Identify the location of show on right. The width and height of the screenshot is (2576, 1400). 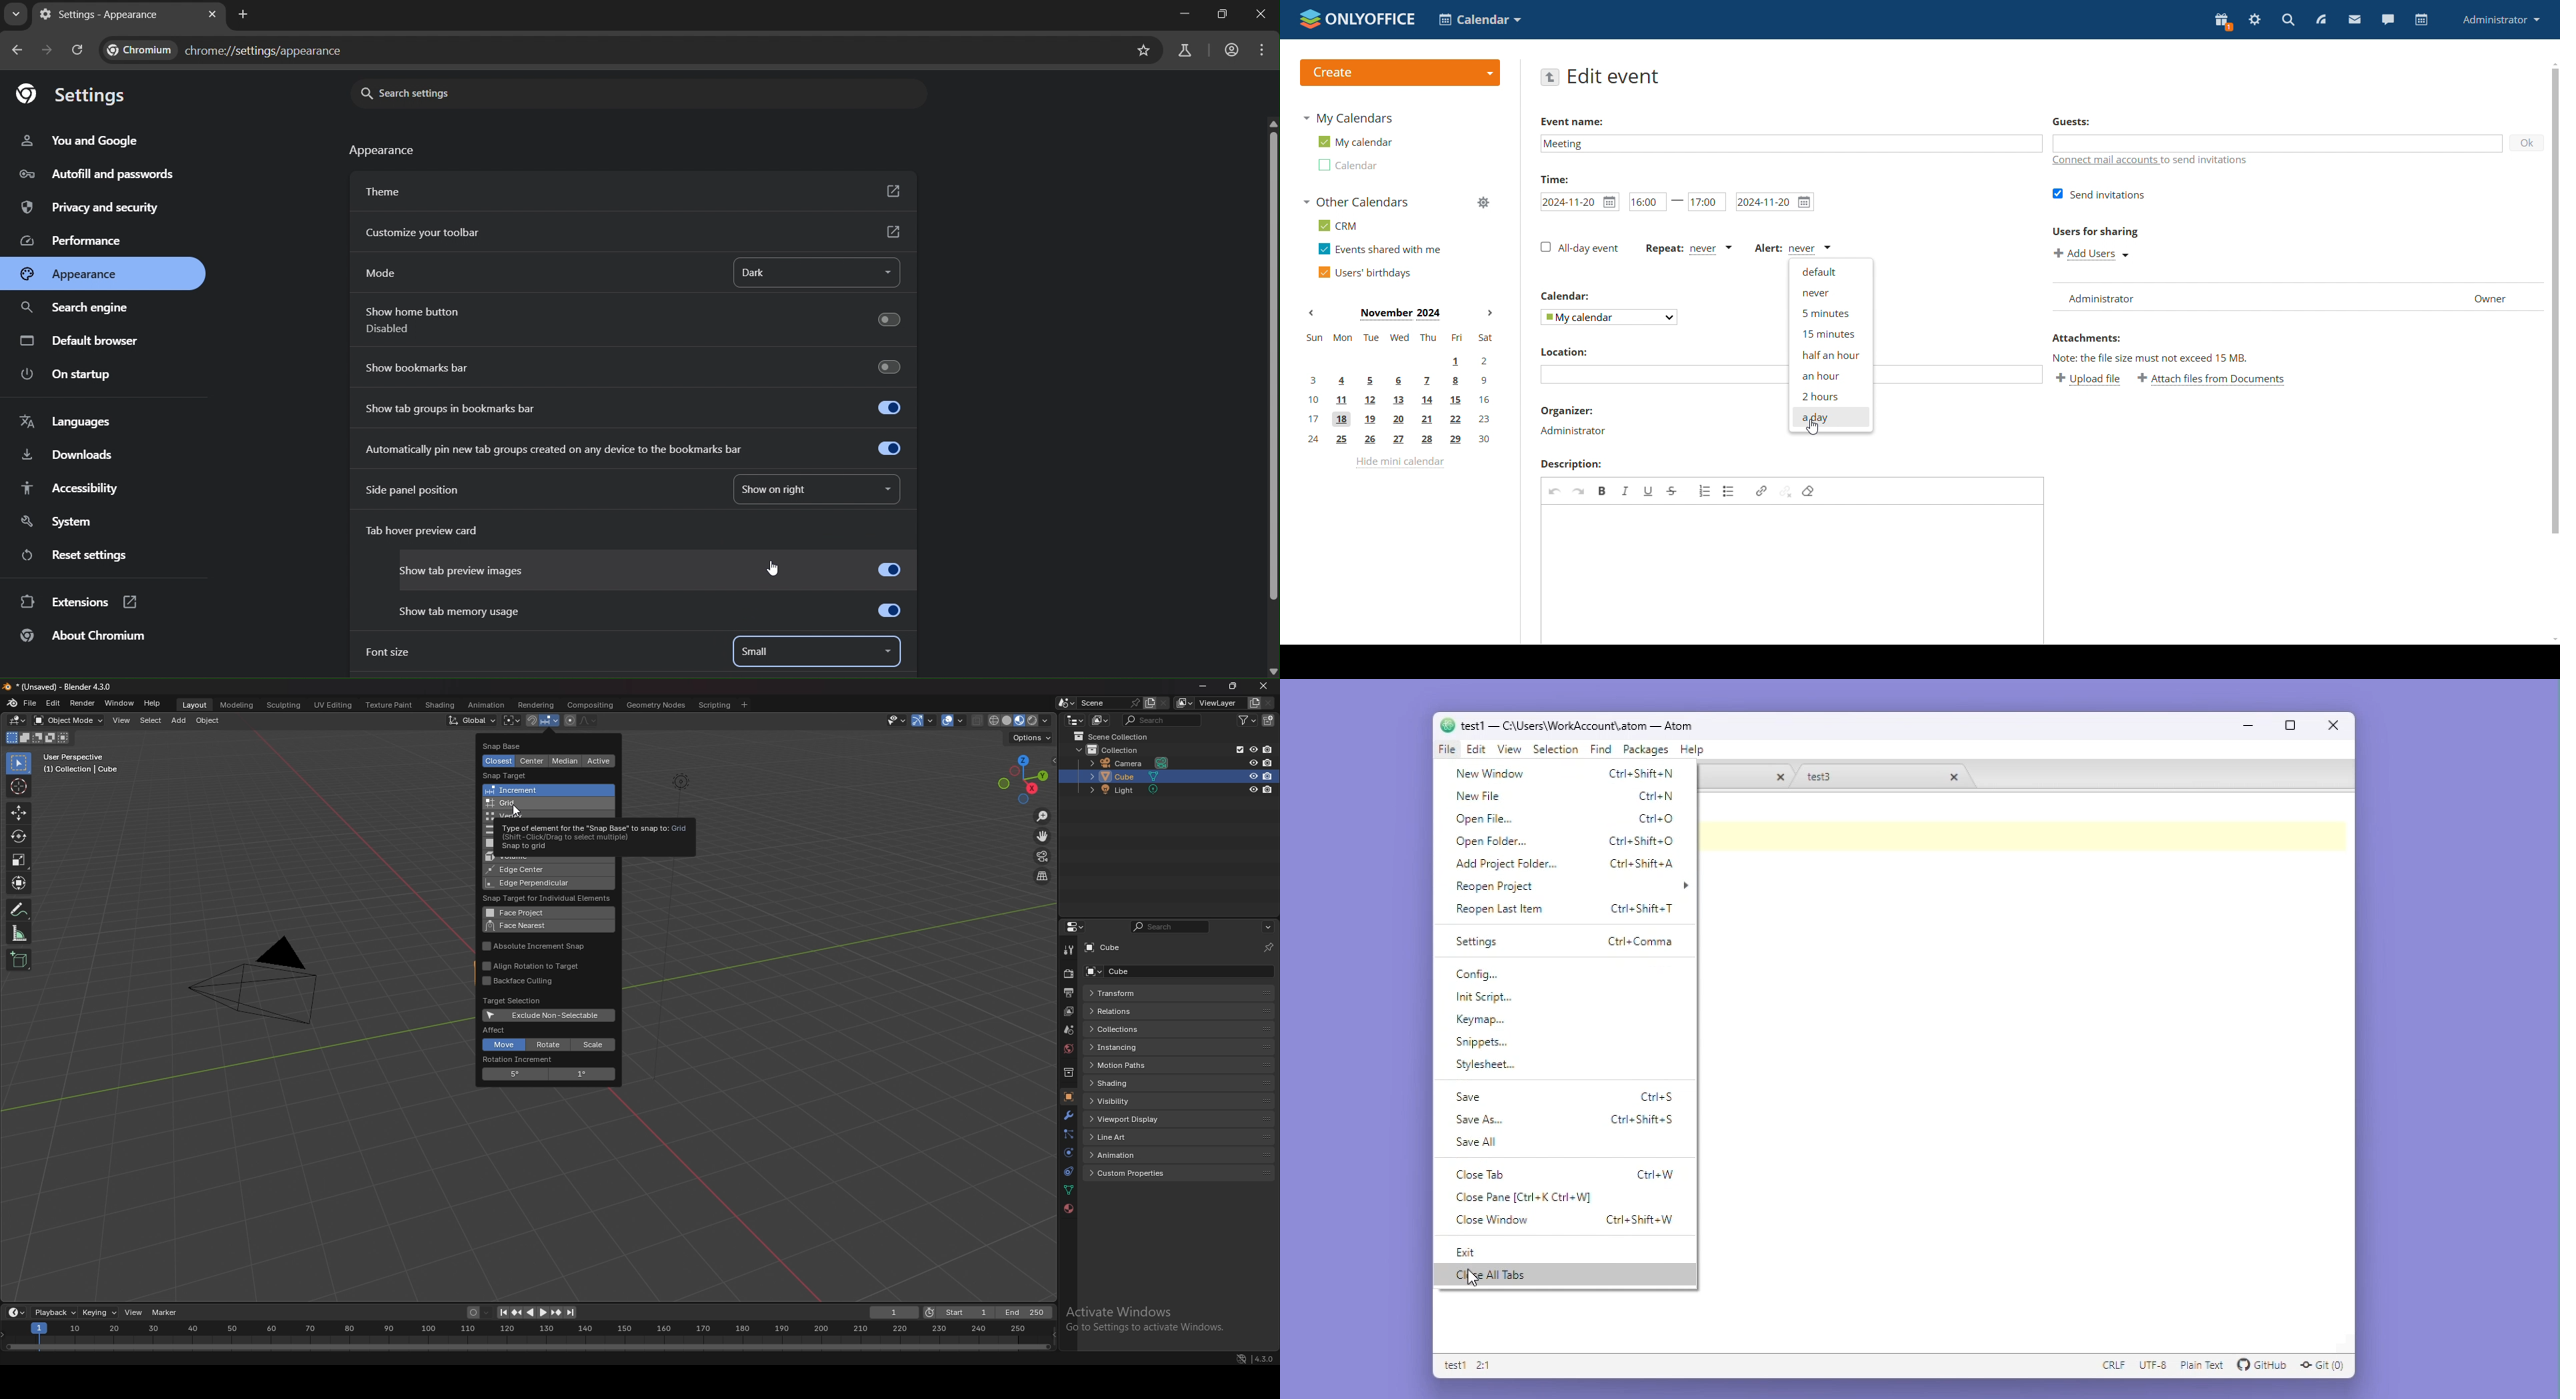
(810, 492).